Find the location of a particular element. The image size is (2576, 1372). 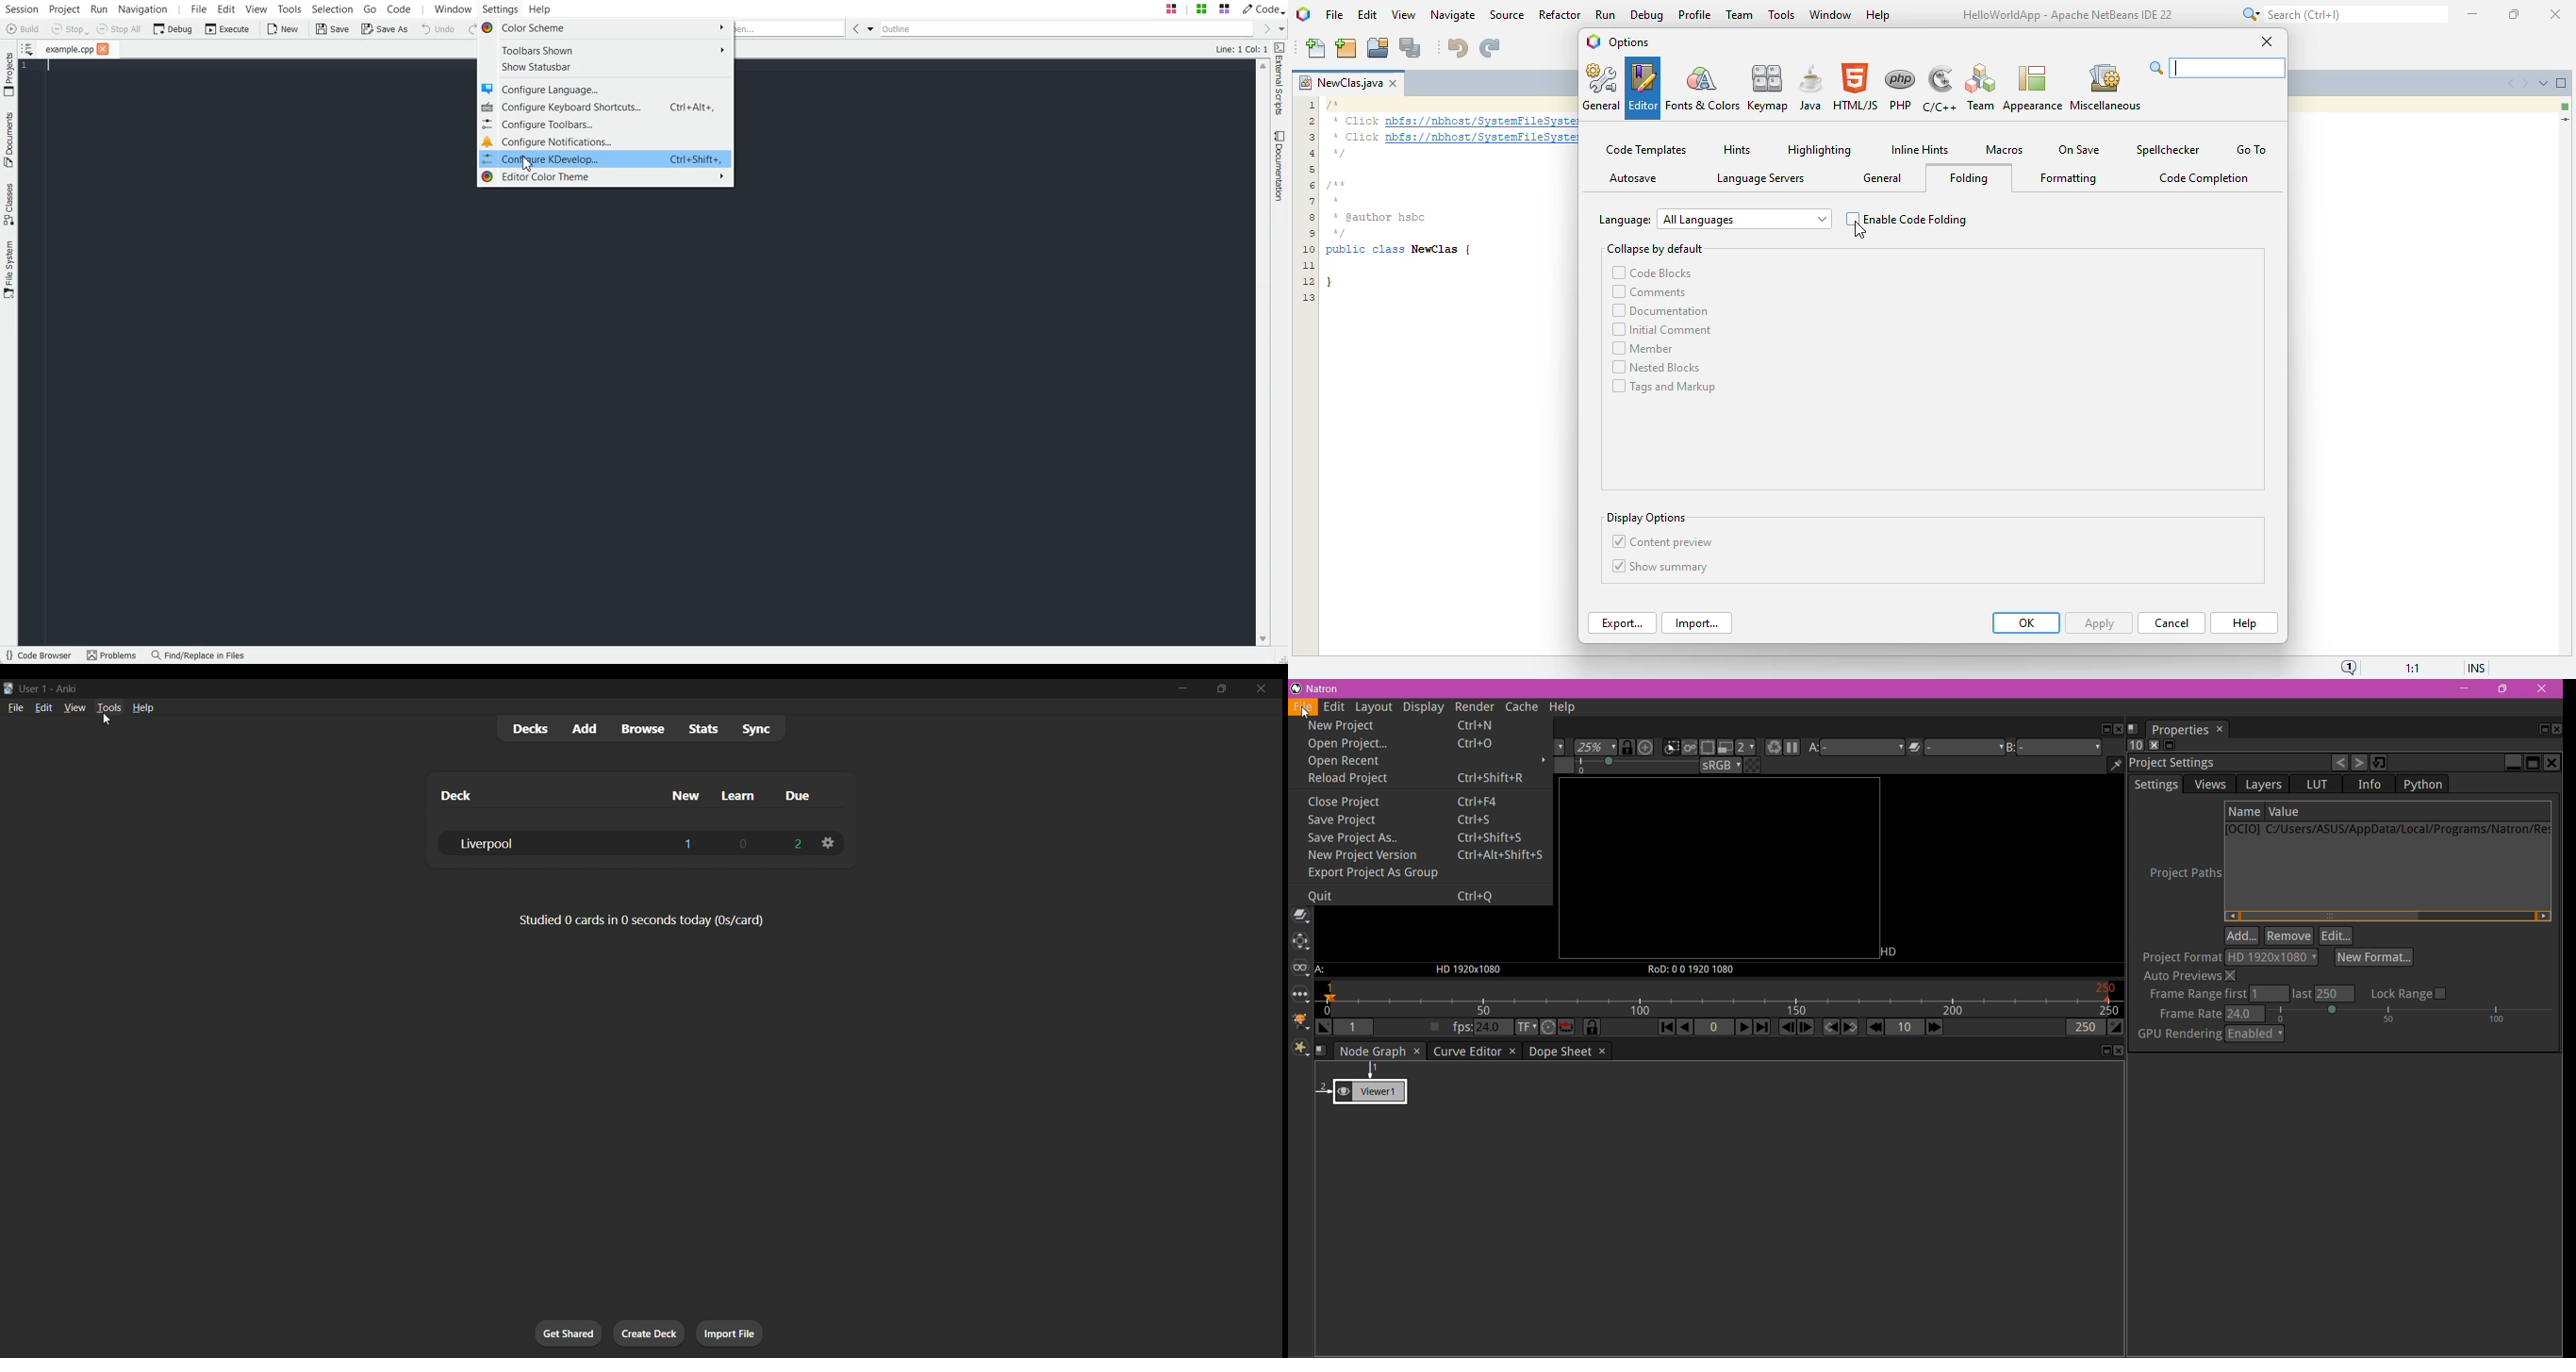

keymap is located at coordinates (1769, 88).